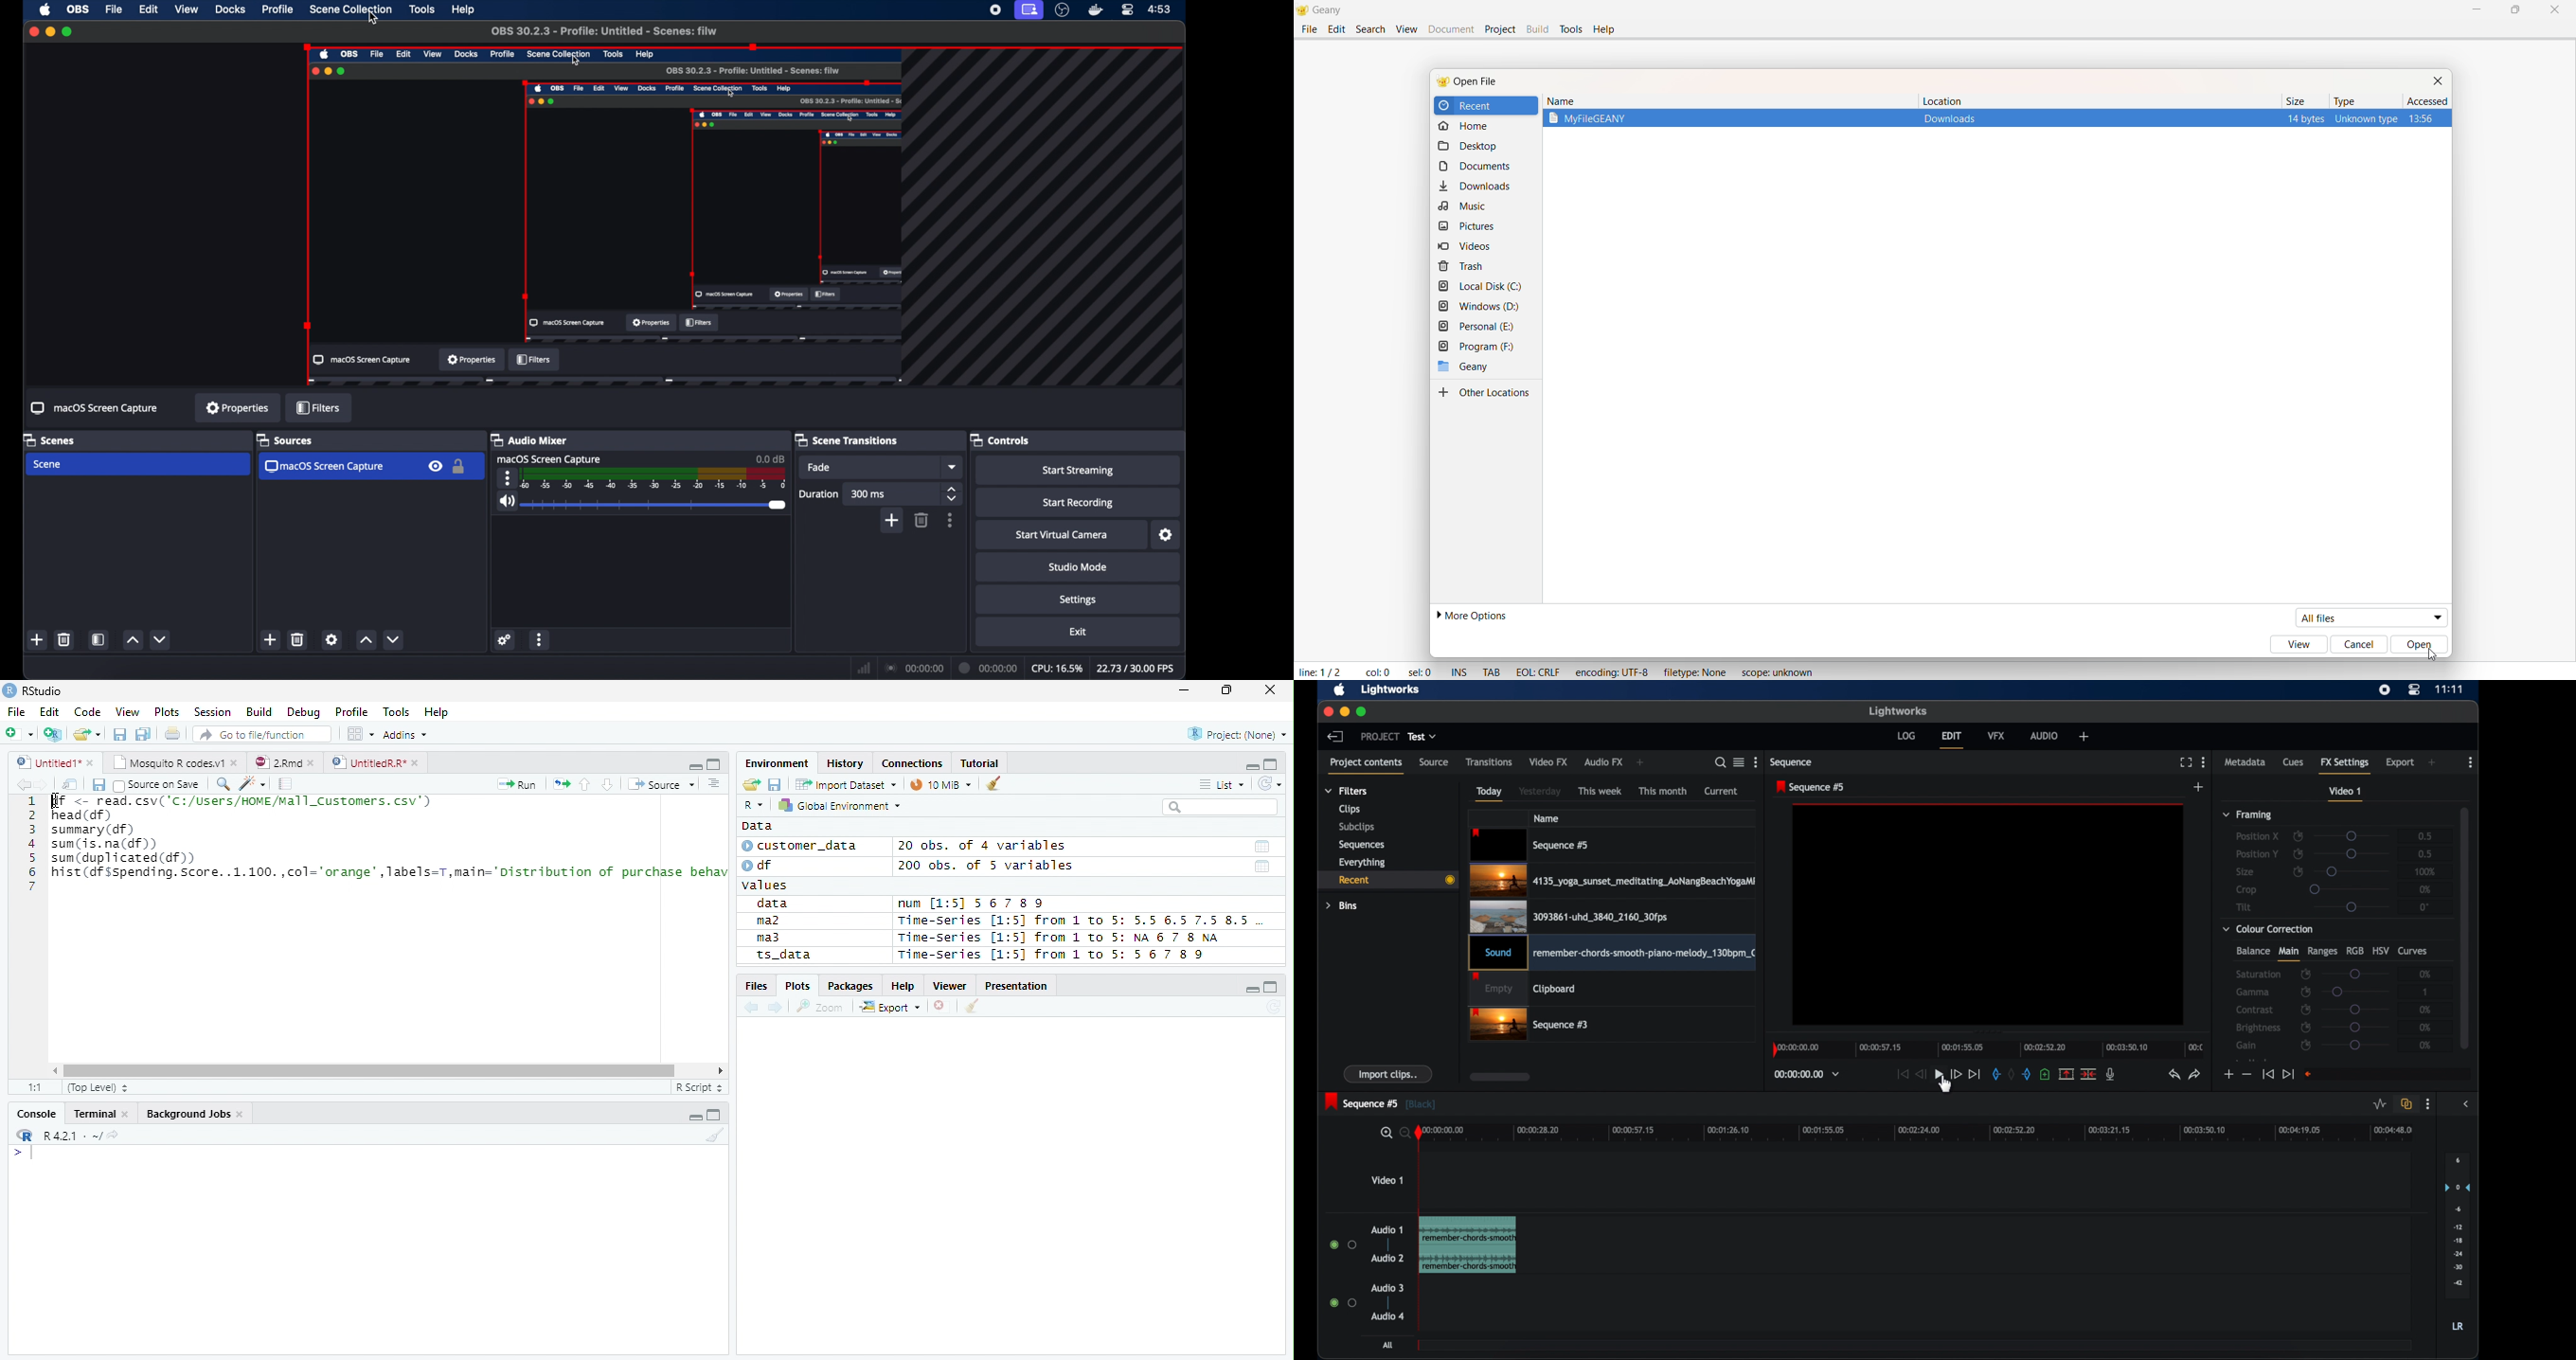 The width and height of the screenshot is (2576, 1372). Describe the element at coordinates (953, 986) in the screenshot. I see `Viewer` at that location.